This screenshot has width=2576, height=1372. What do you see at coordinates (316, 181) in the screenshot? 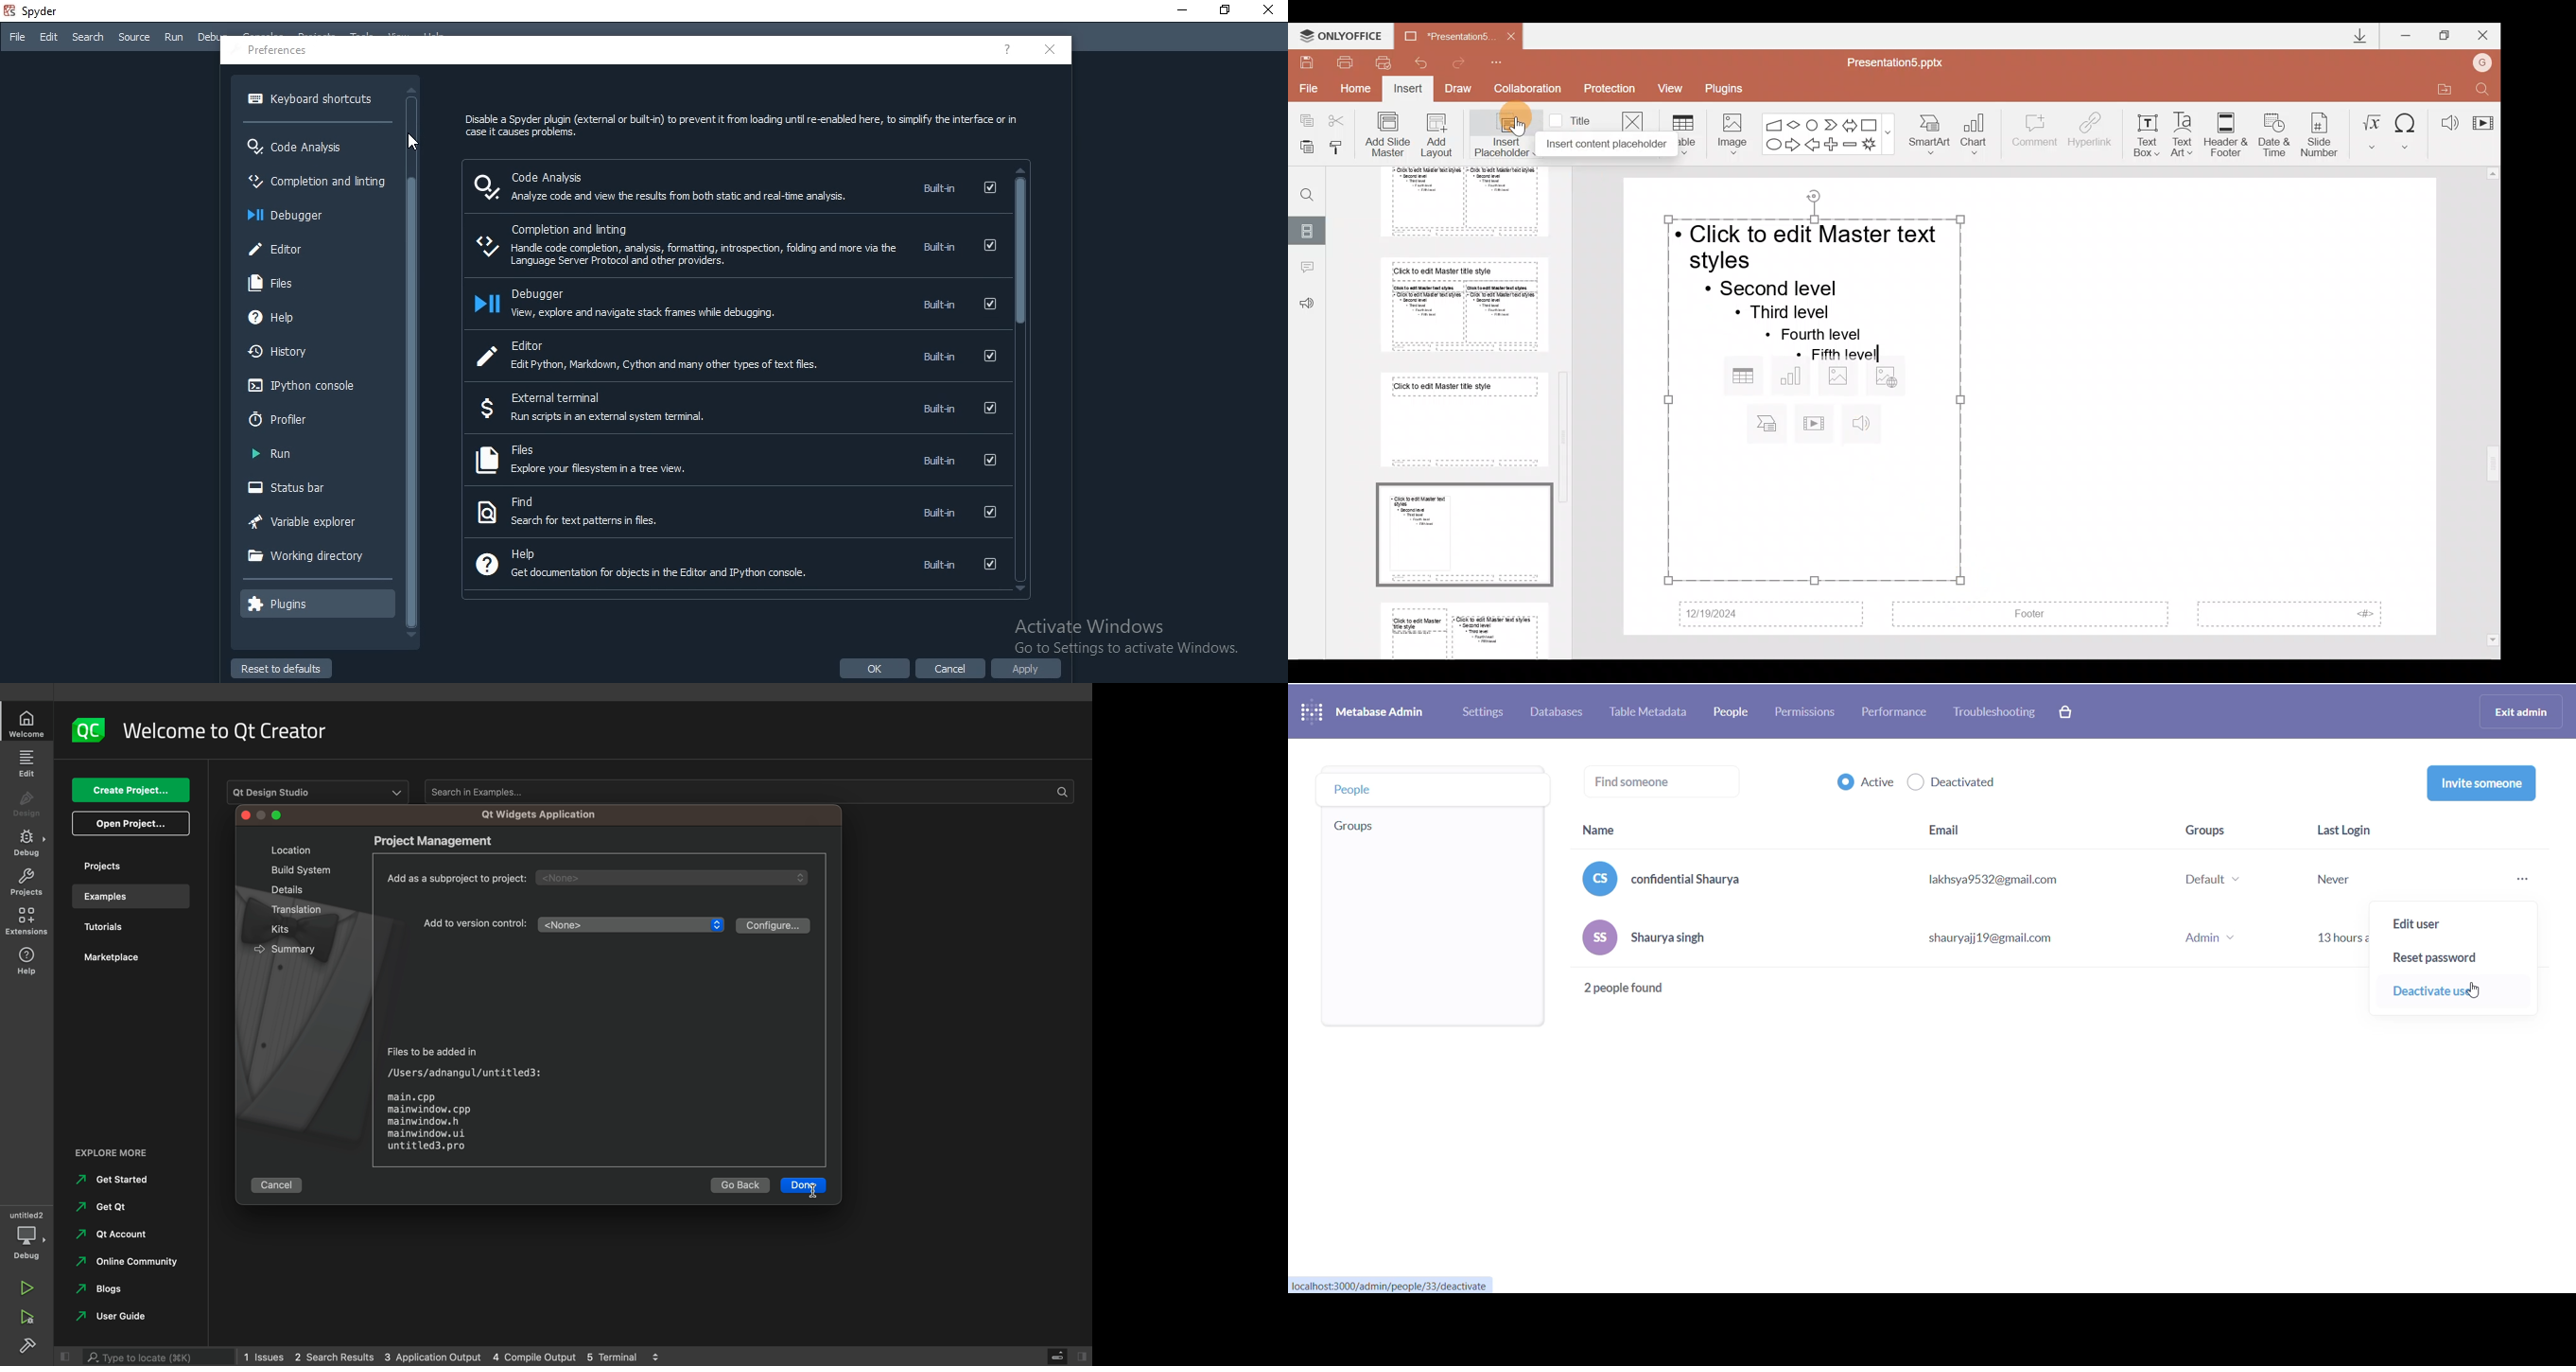
I see `Completion and linting` at bounding box center [316, 181].